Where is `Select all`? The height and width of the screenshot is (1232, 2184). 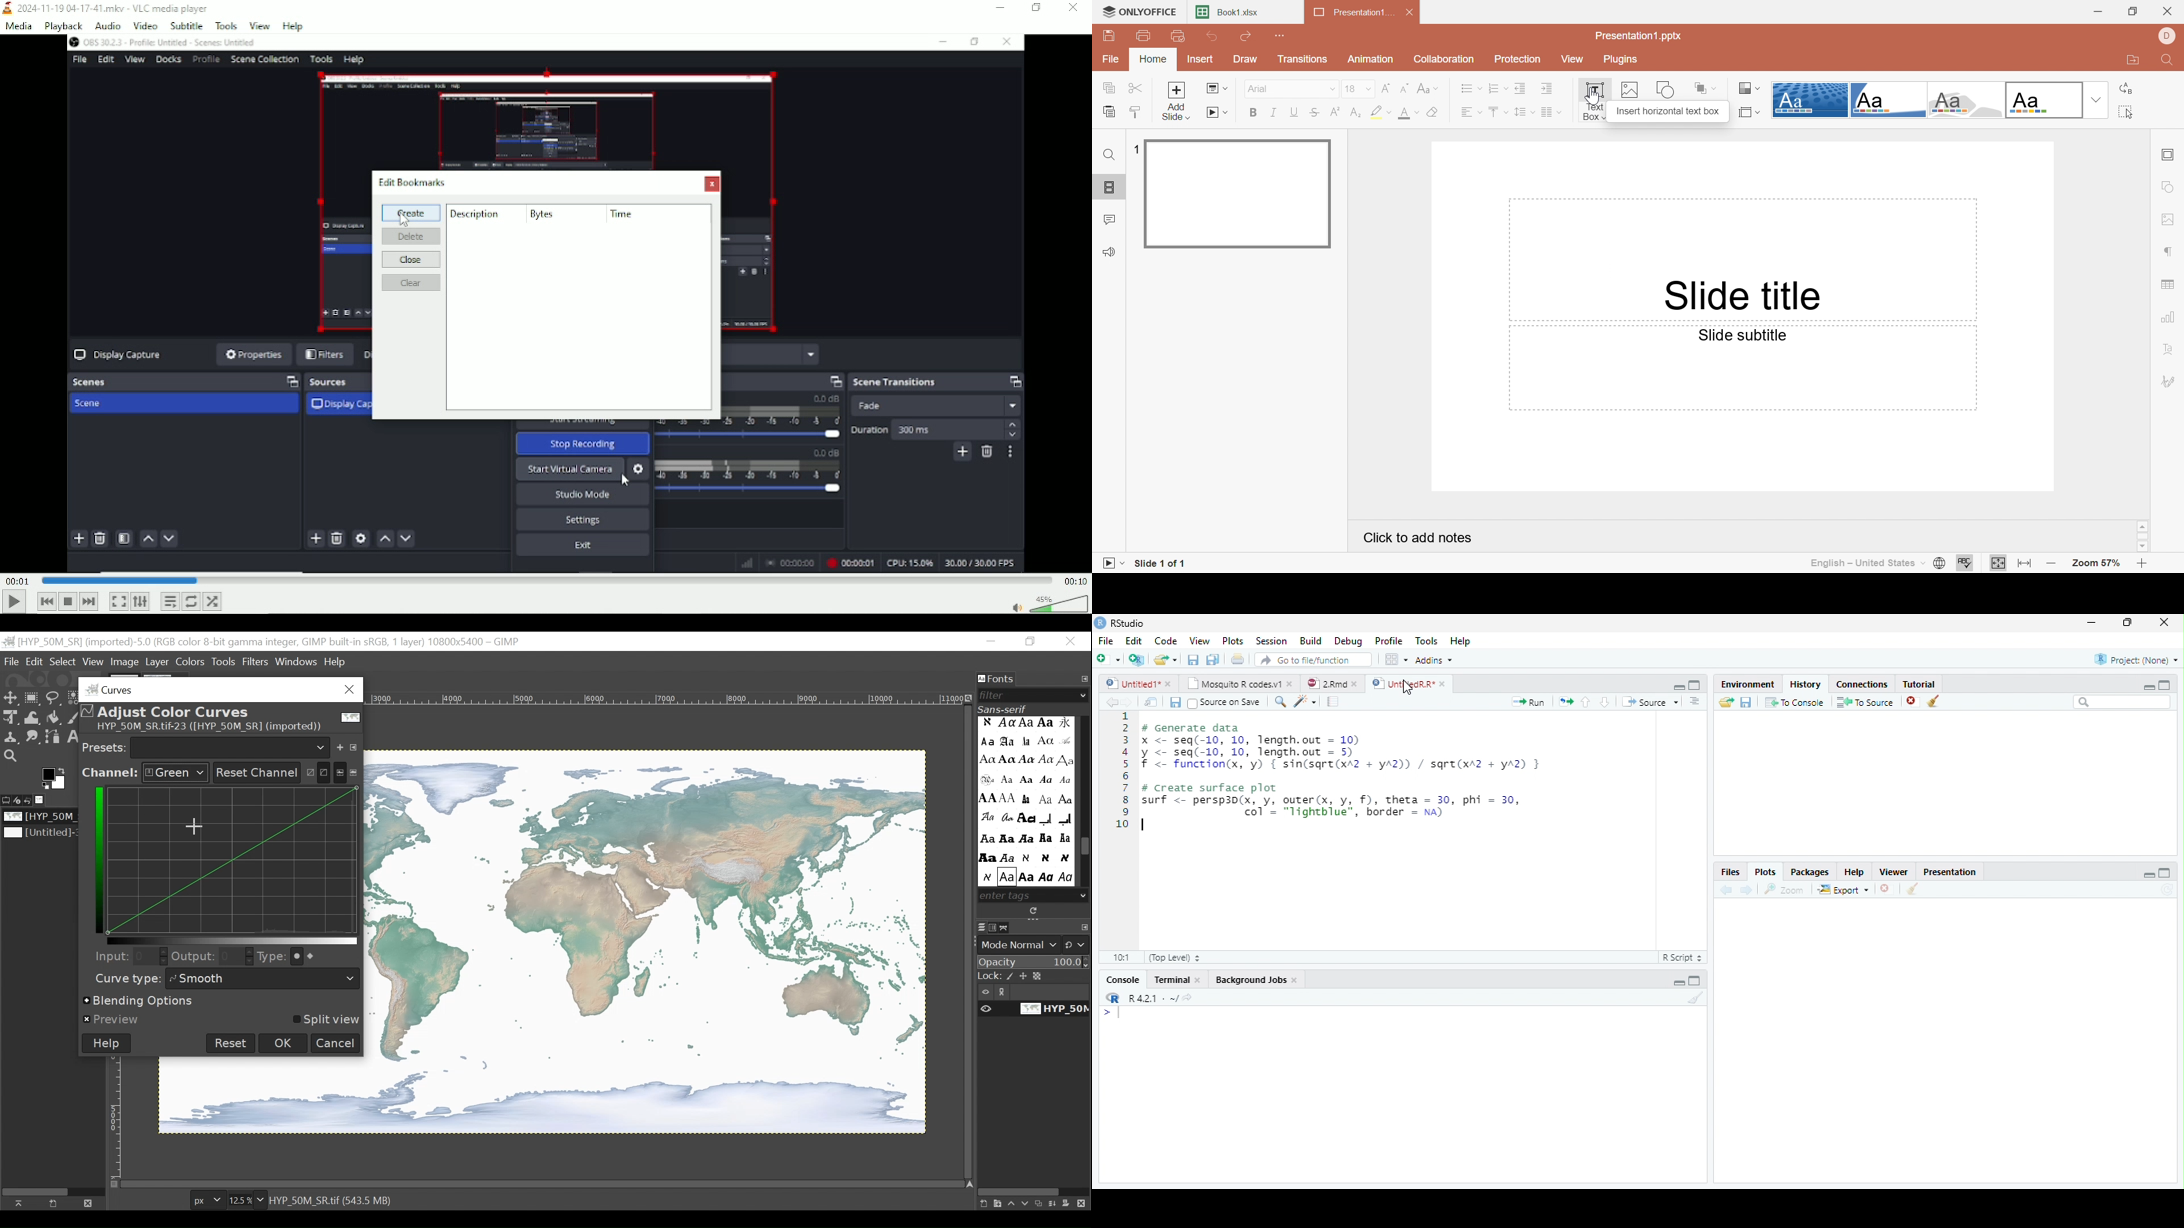
Select all is located at coordinates (2128, 112).